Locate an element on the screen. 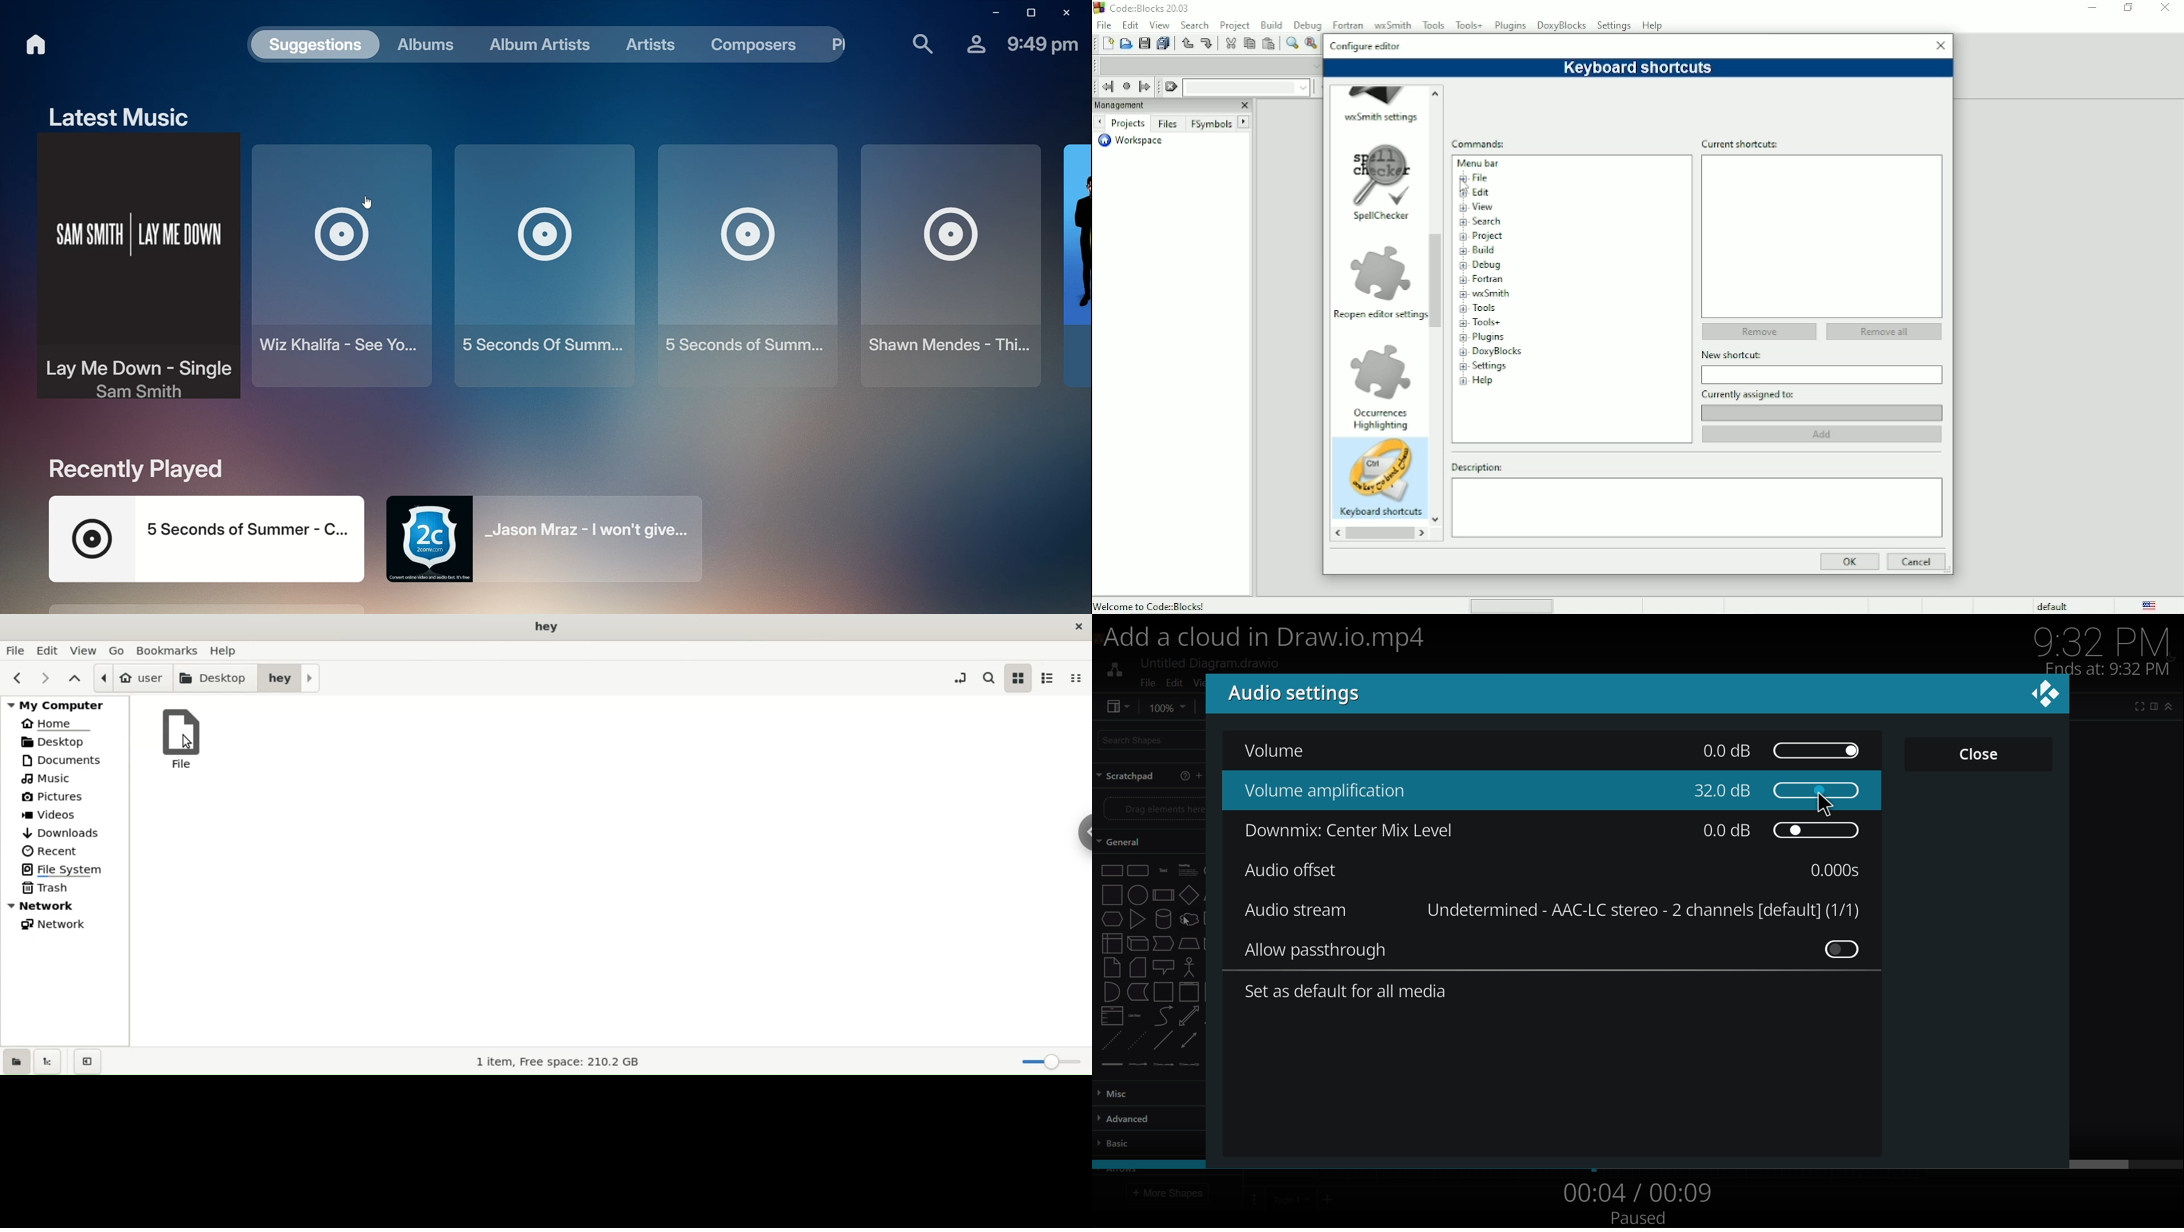 Image resolution: width=2184 pixels, height=1232 pixels. go is located at coordinates (117, 650).